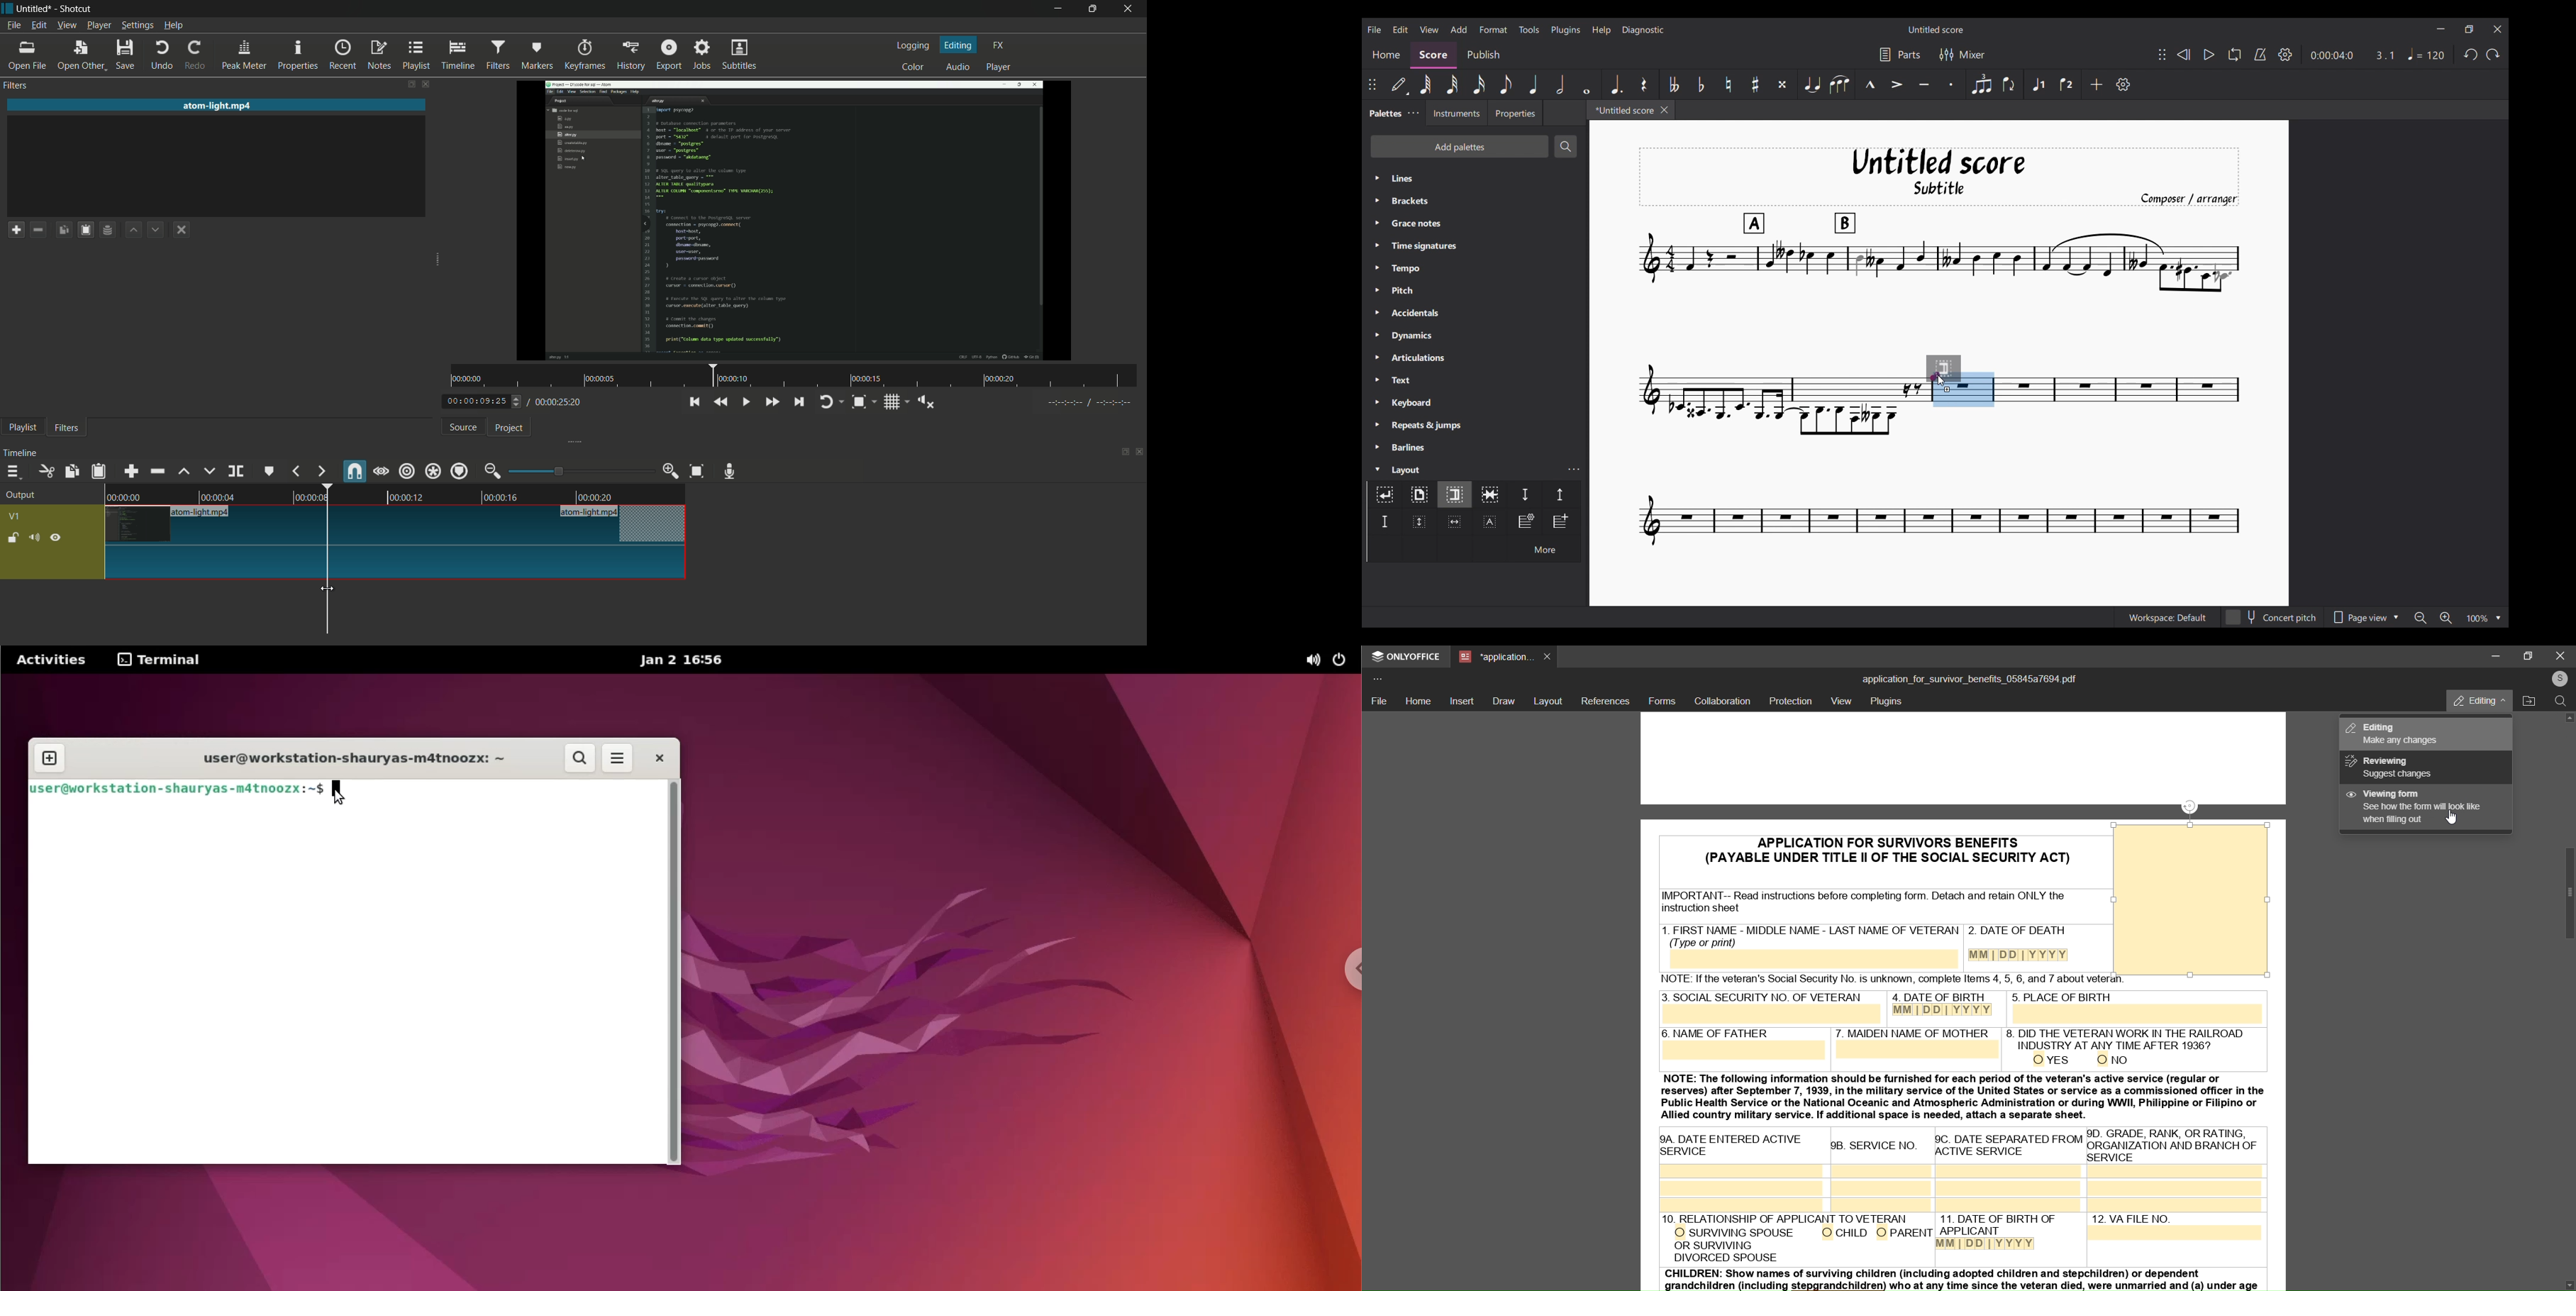  I want to click on toggle grid, so click(896, 402).